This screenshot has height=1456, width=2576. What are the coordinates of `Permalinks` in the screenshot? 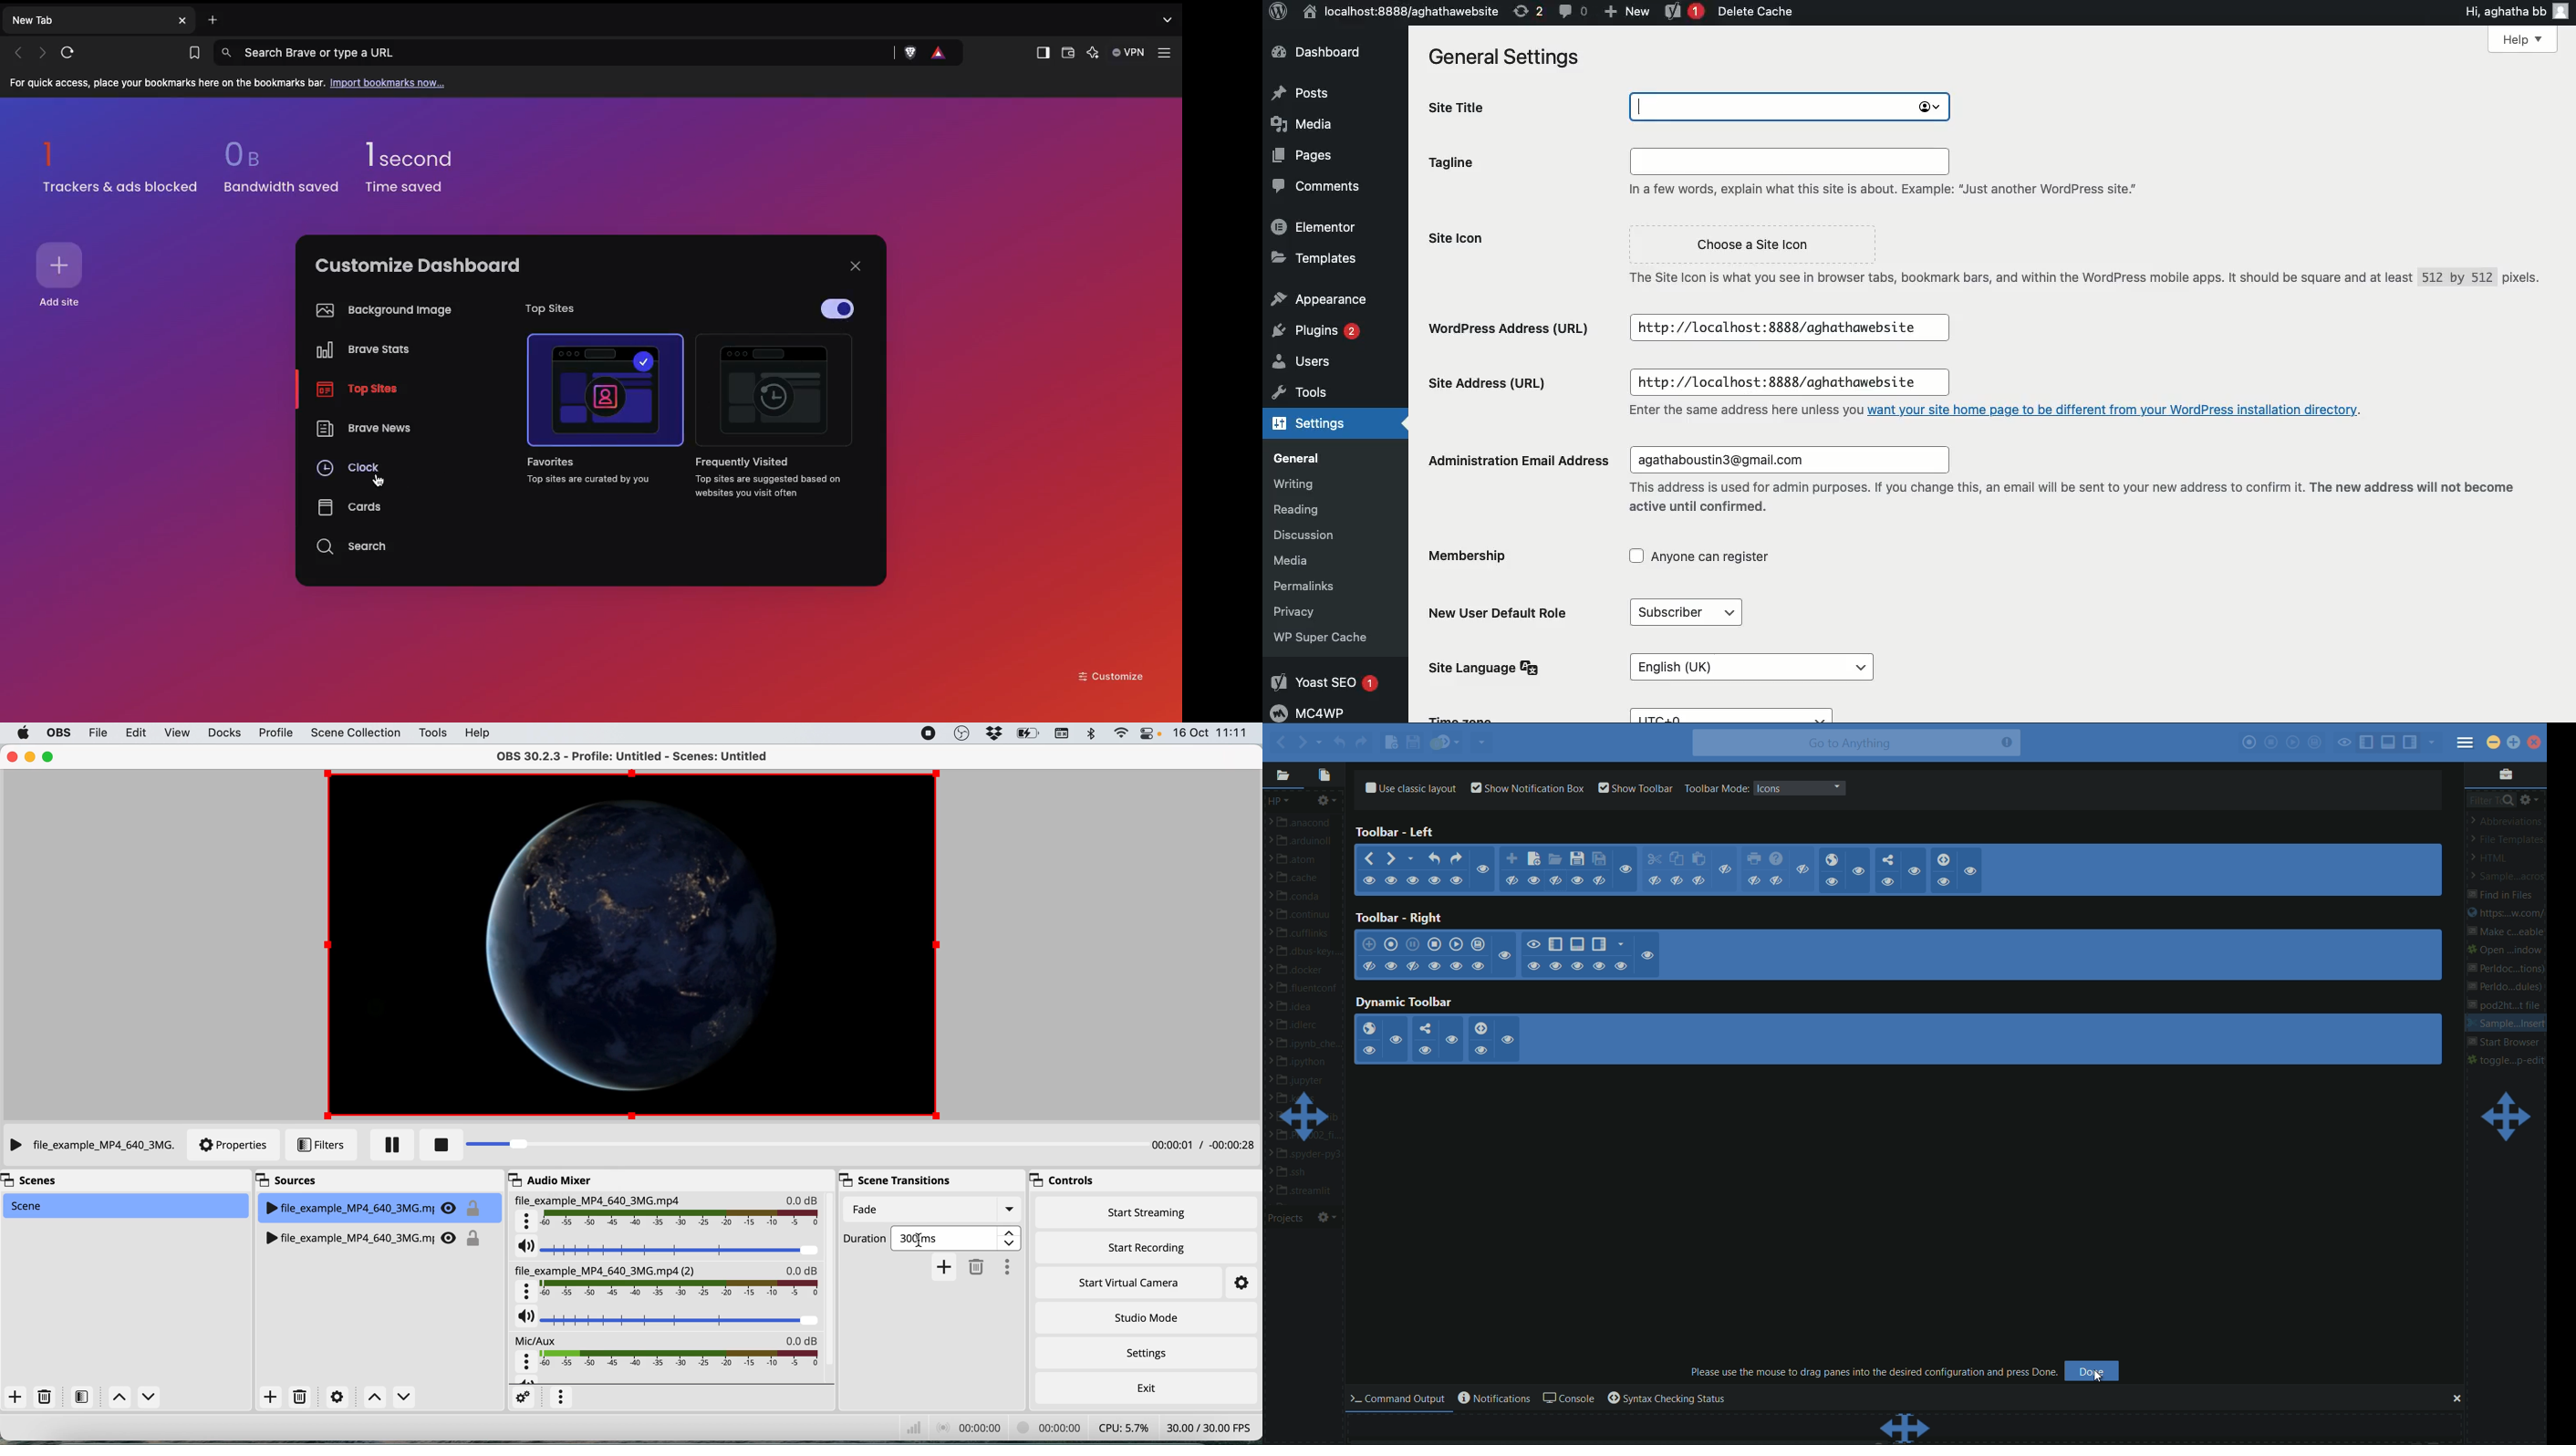 It's located at (1308, 584).